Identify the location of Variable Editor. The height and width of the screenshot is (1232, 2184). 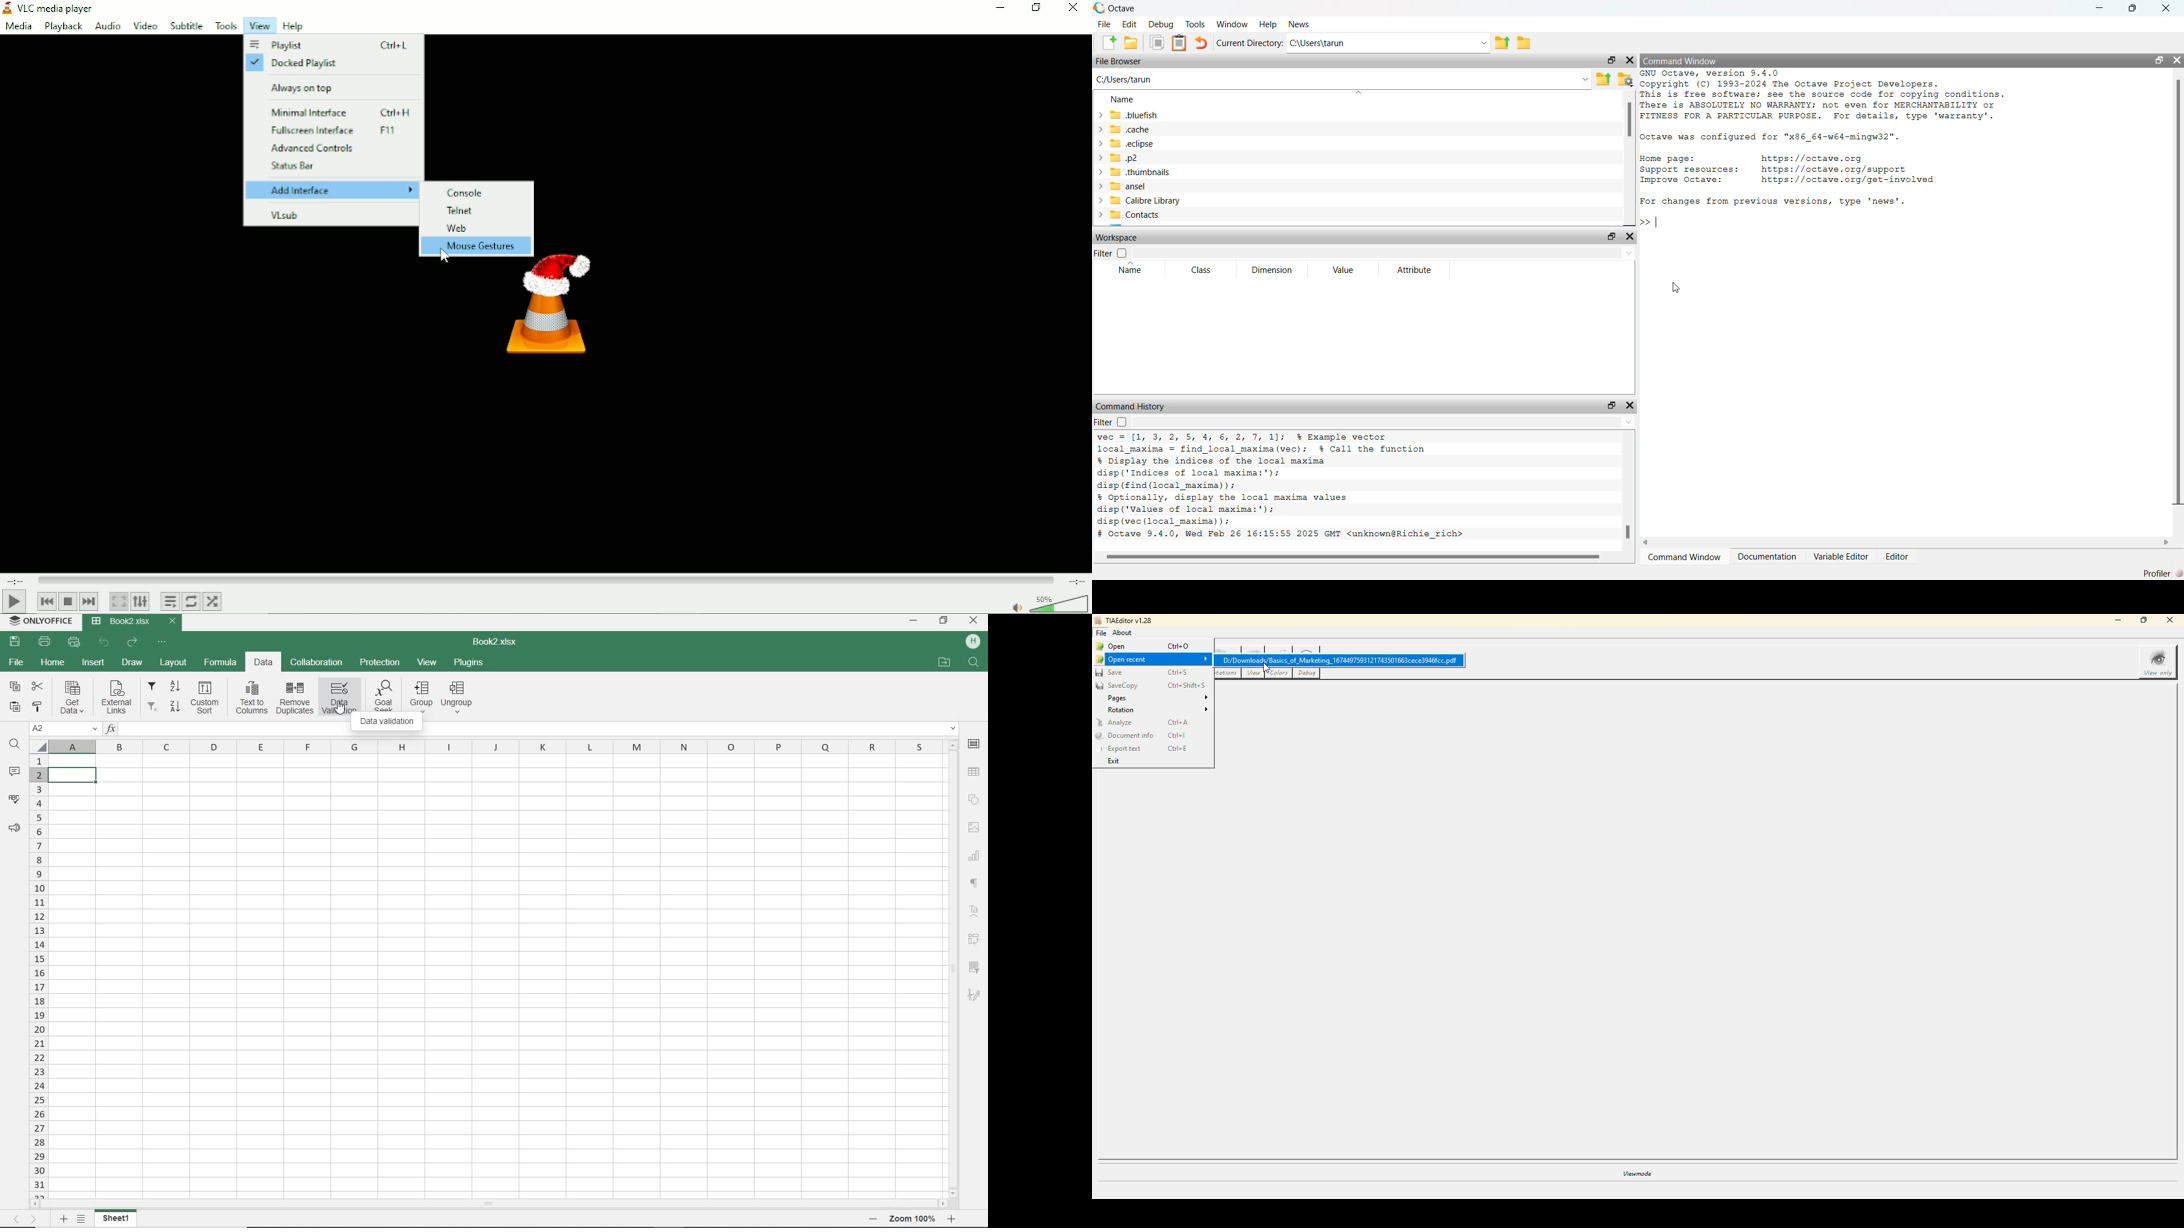
(1840, 557).